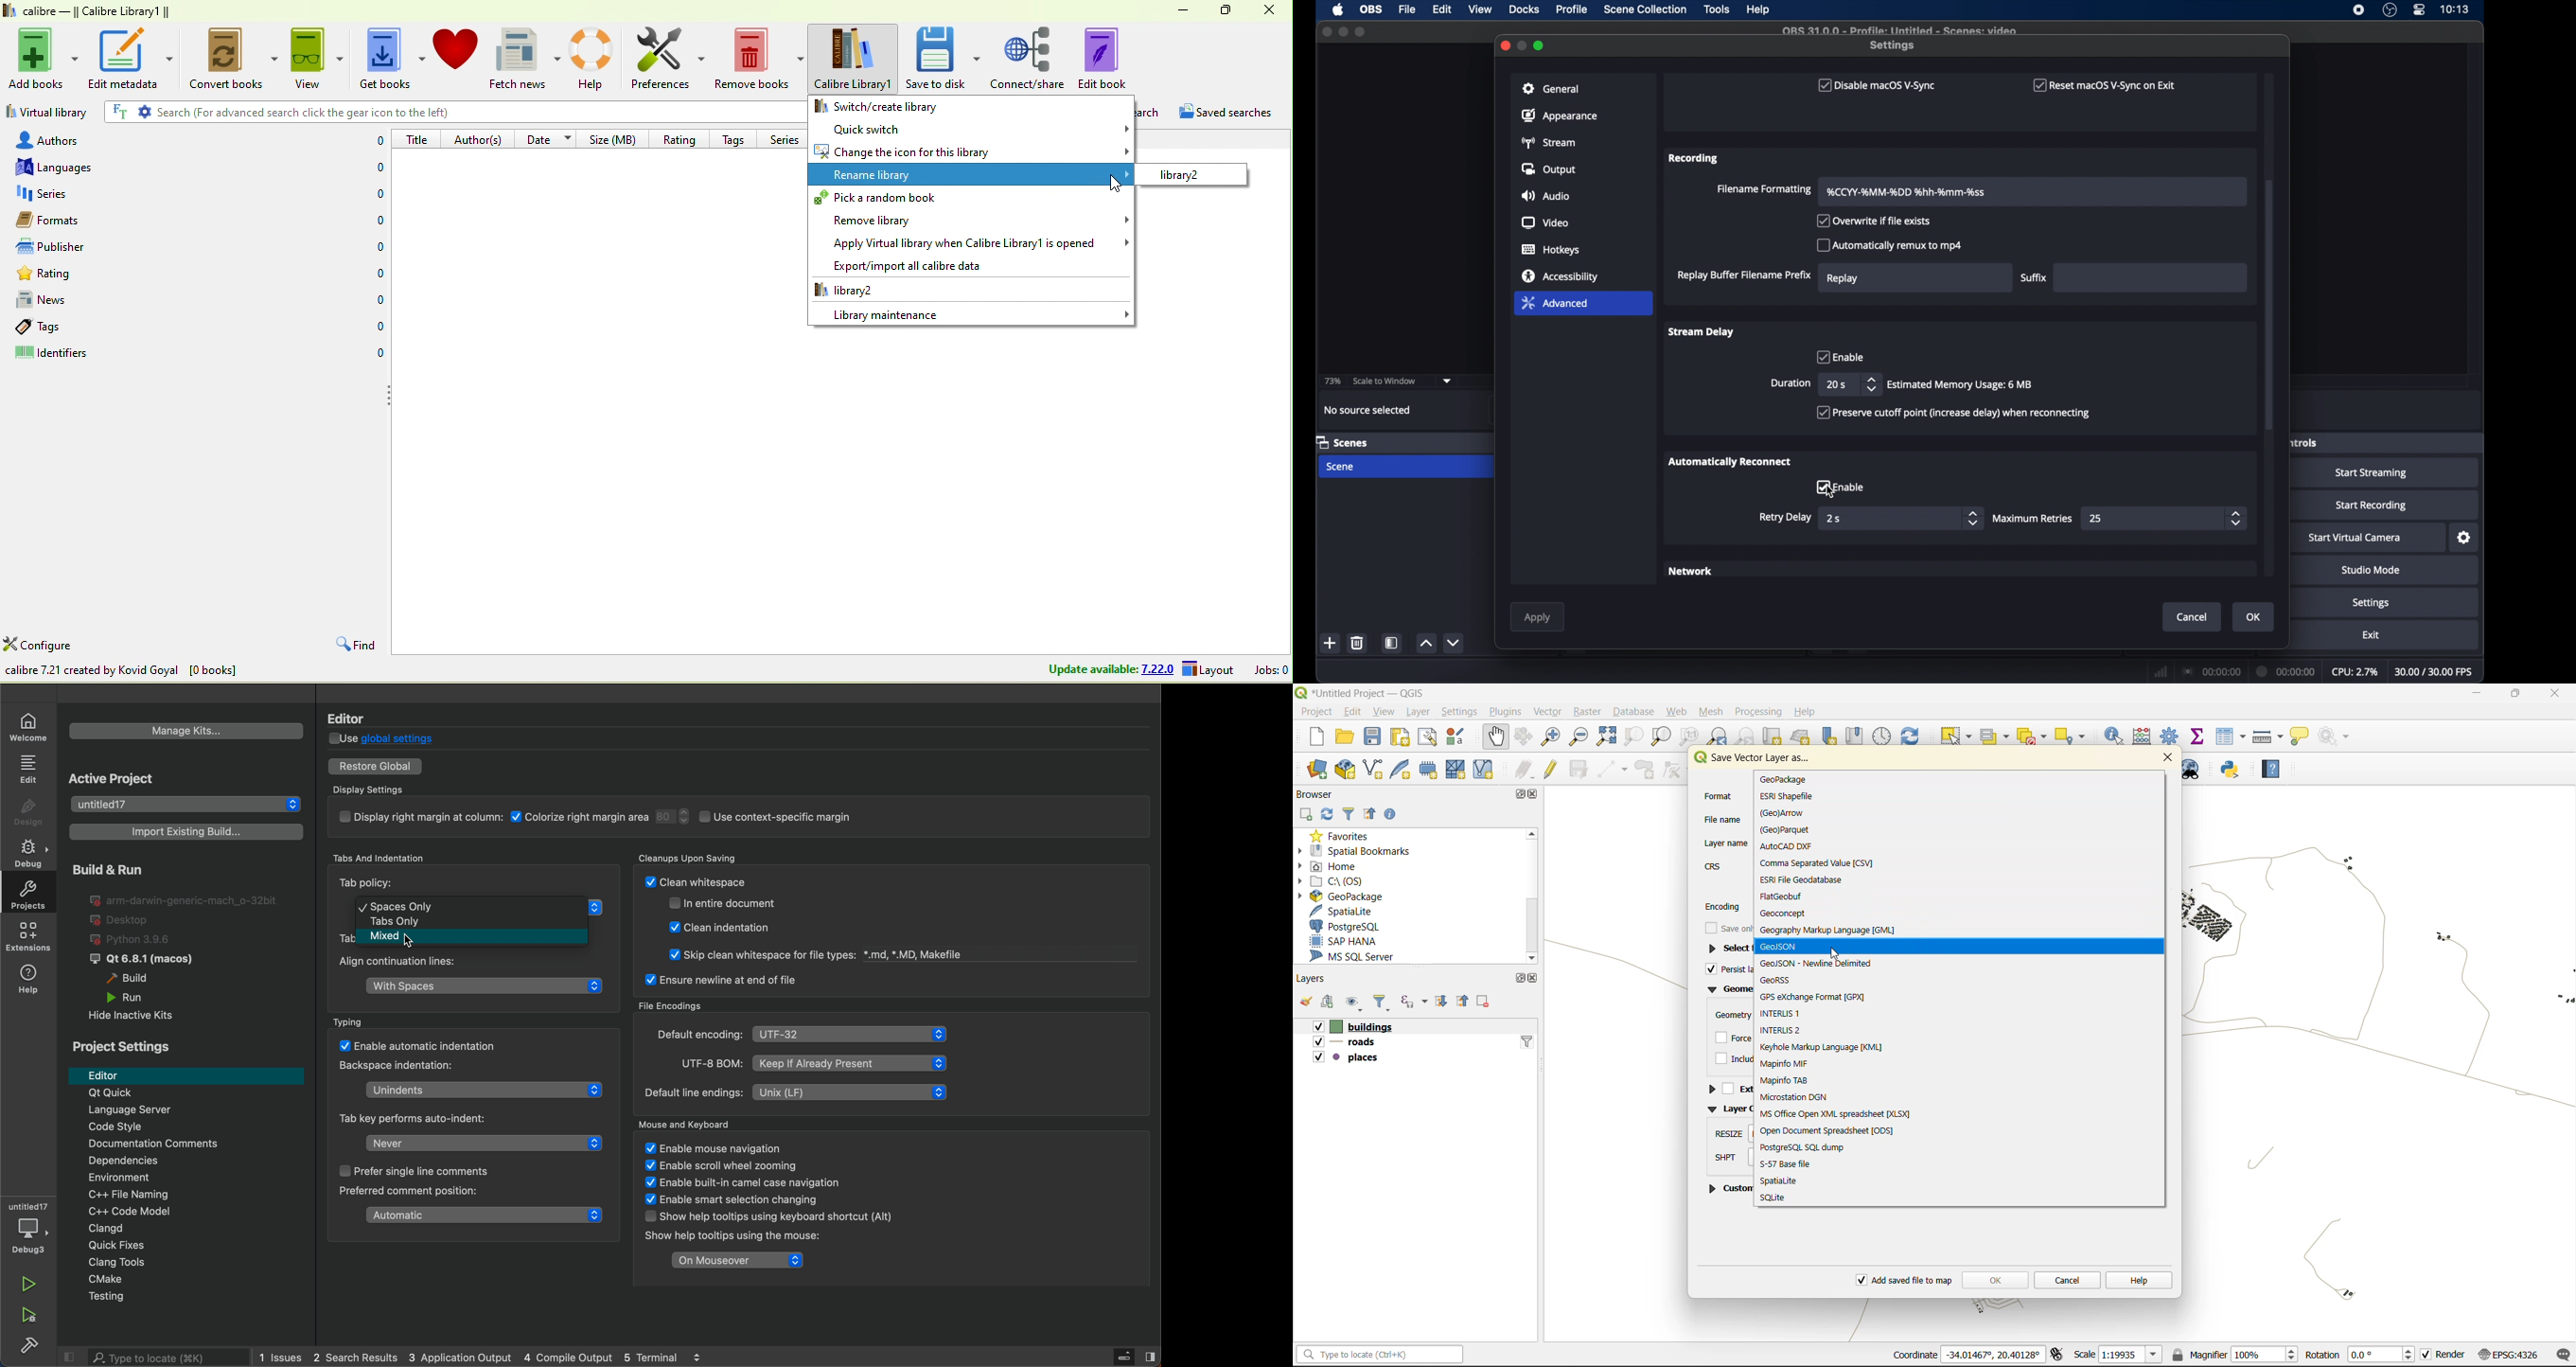 The width and height of the screenshot is (2576, 1372). Describe the element at coordinates (195, 1229) in the screenshot. I see `Clangd` at that location.